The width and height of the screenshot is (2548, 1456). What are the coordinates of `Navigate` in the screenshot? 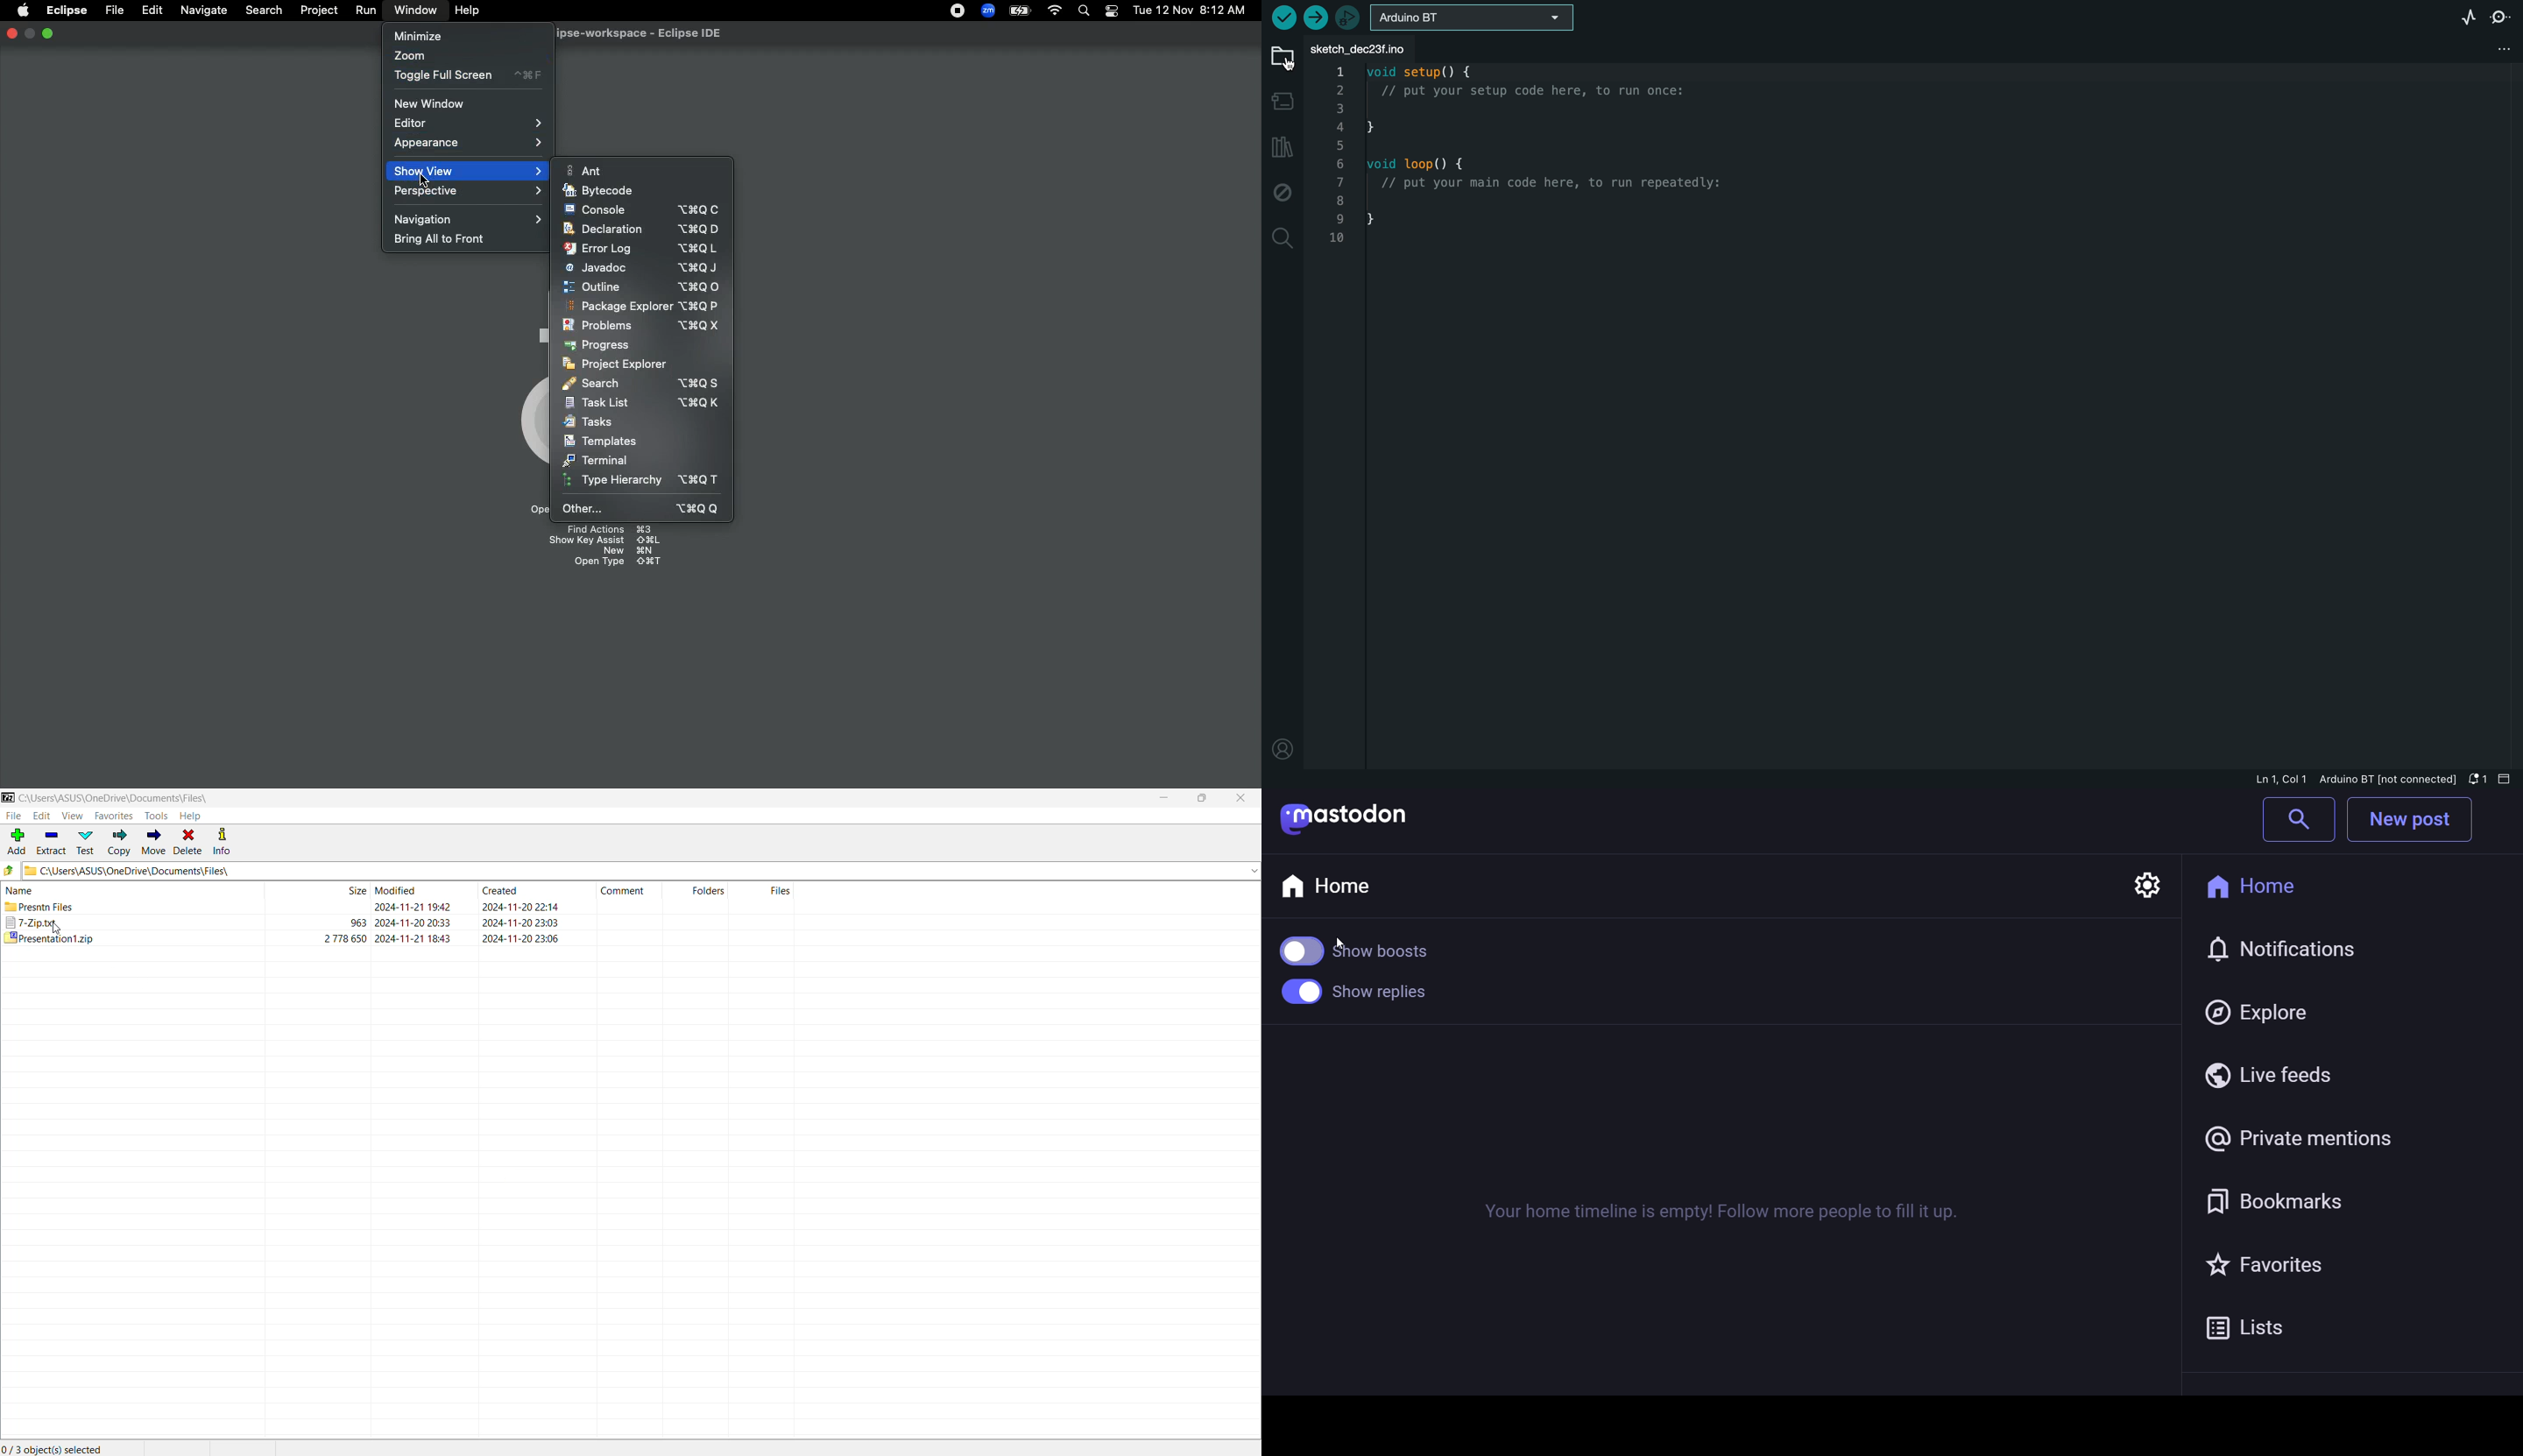 It's located at (201, 11).